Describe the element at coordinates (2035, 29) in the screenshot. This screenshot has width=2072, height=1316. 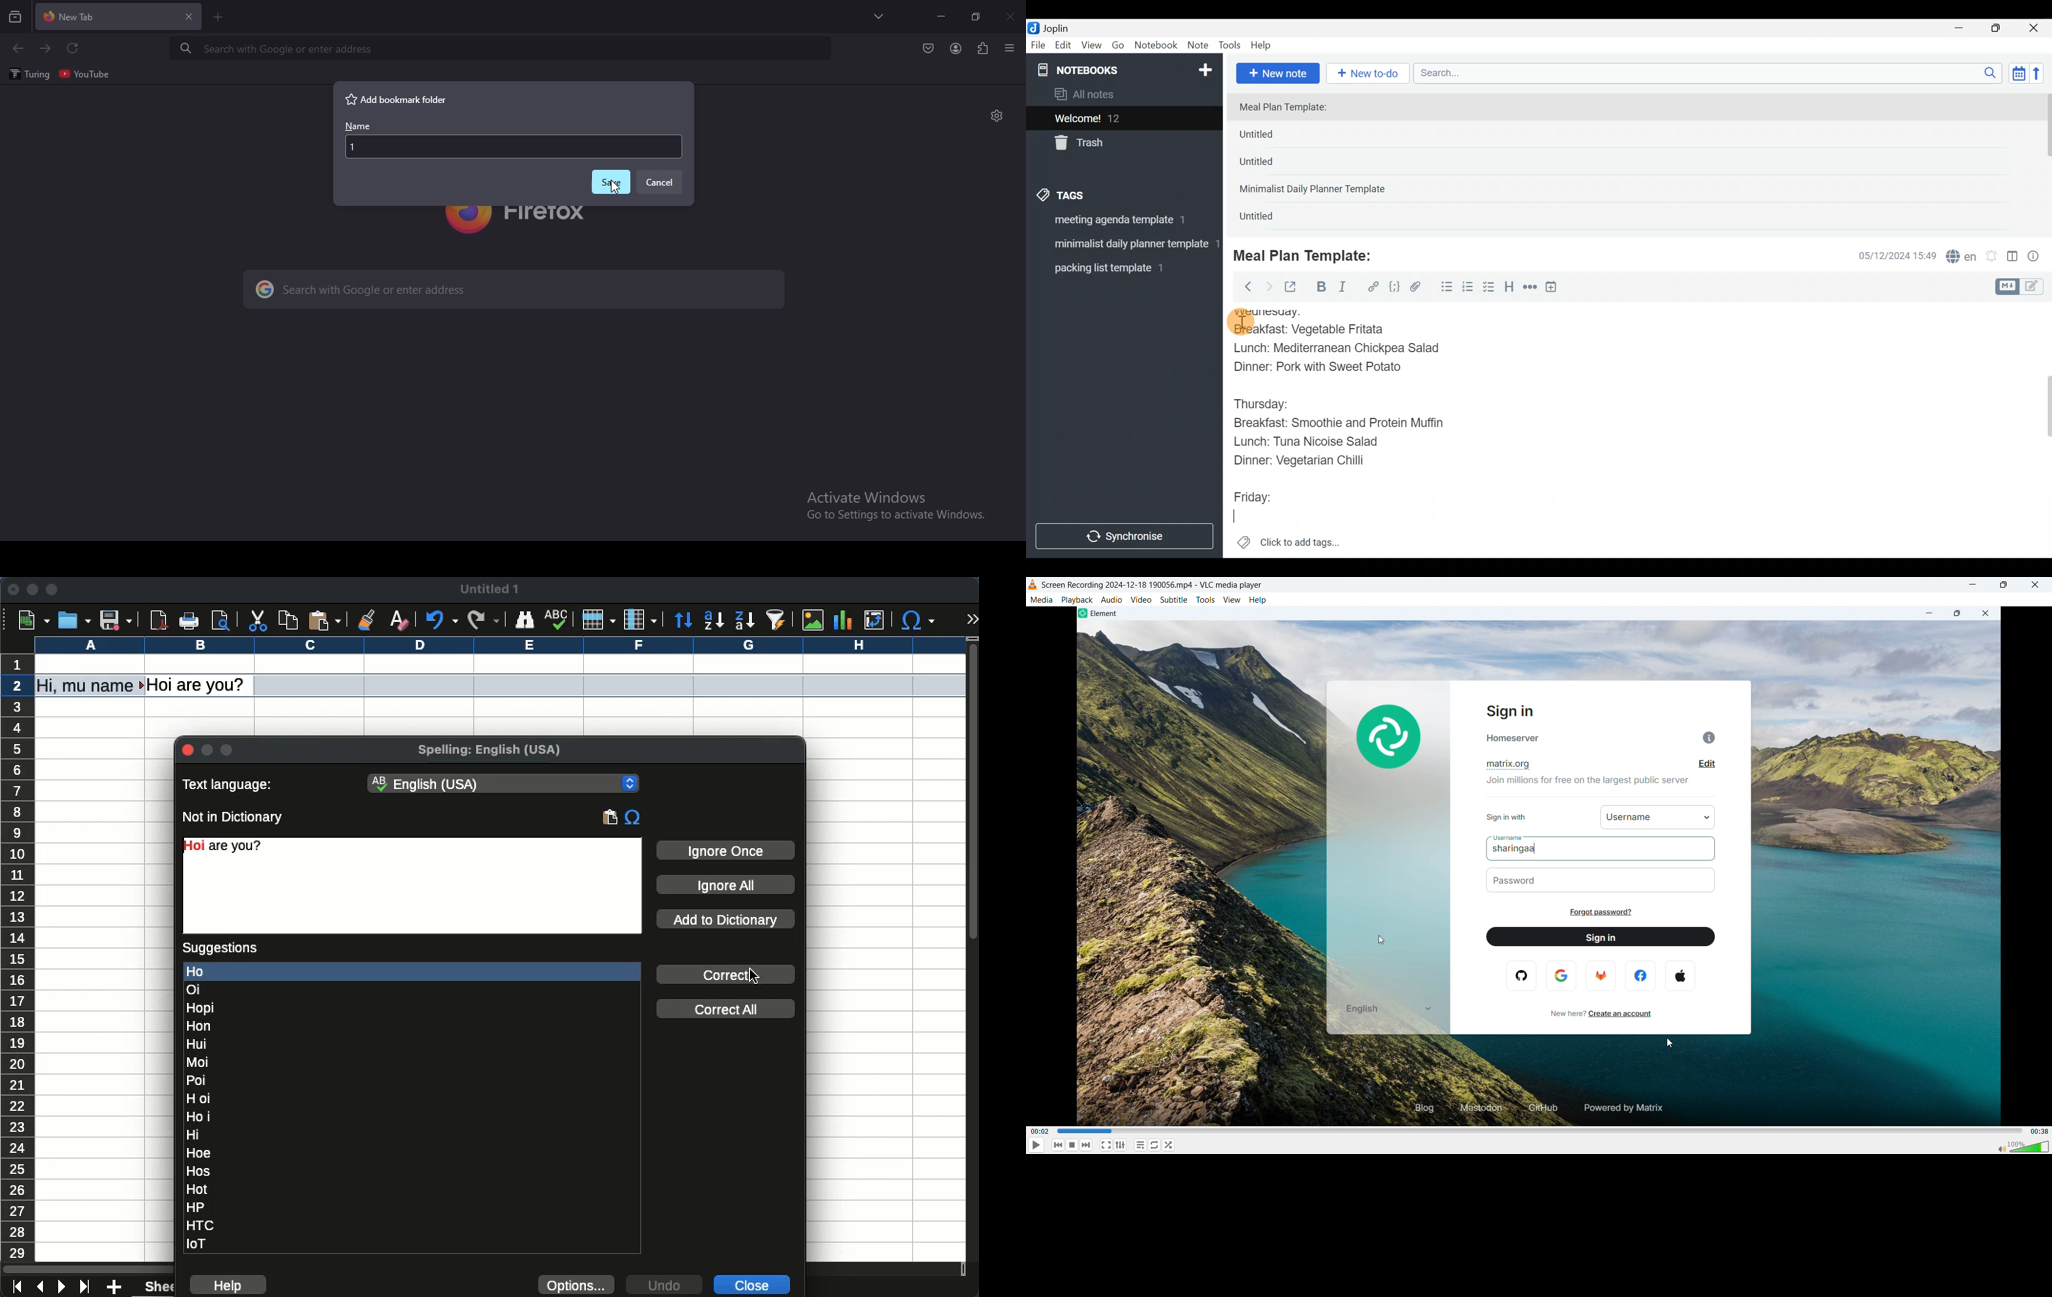
I see `Close` at that location.